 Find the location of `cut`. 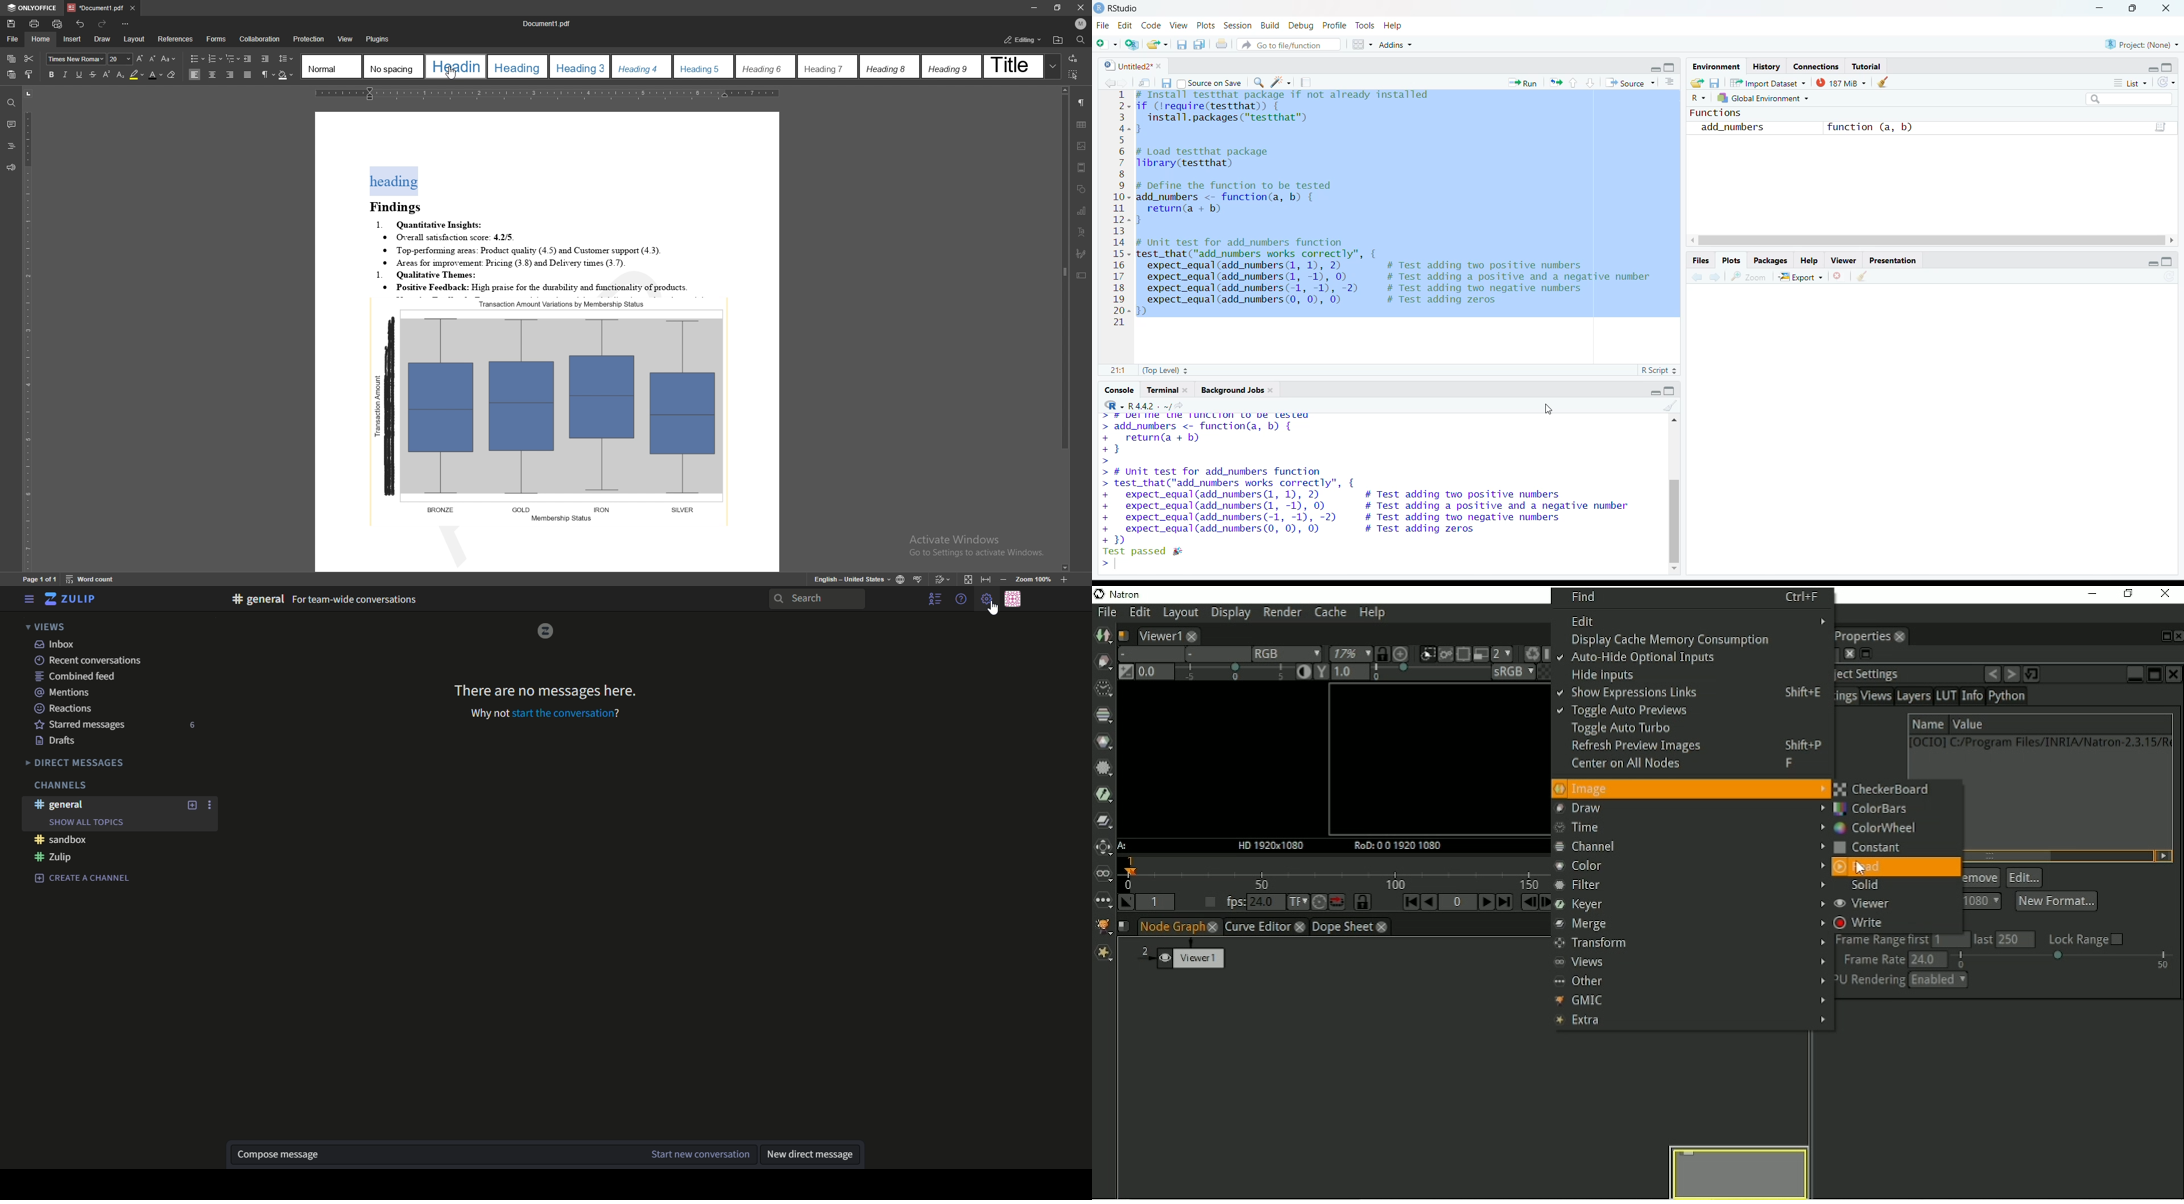

cut is located at coordinates (29, 57).